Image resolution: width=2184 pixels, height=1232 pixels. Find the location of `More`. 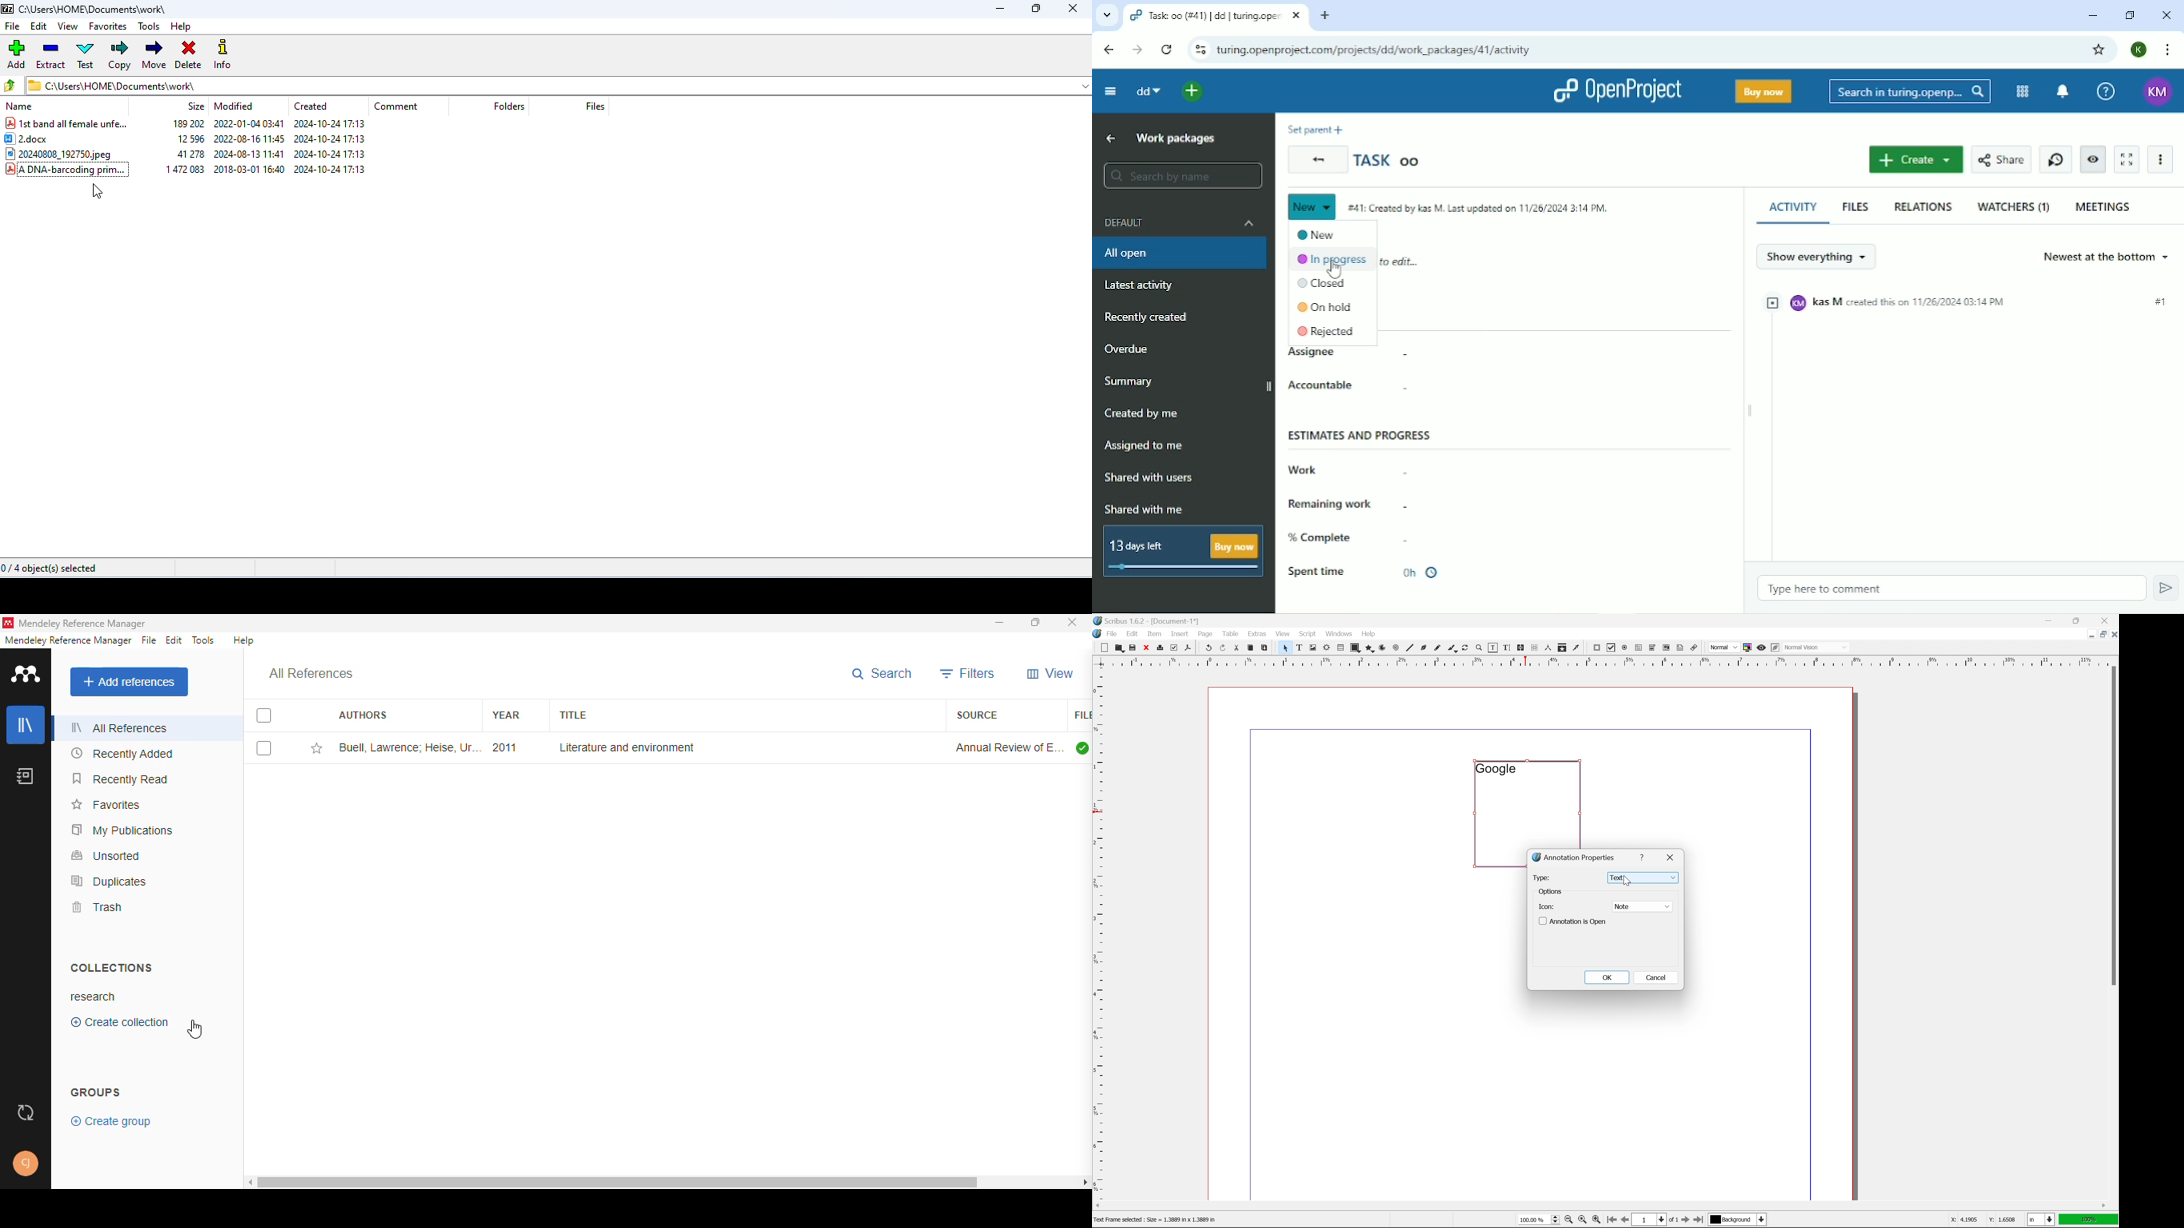

More is located at coordinates (2162, 158).